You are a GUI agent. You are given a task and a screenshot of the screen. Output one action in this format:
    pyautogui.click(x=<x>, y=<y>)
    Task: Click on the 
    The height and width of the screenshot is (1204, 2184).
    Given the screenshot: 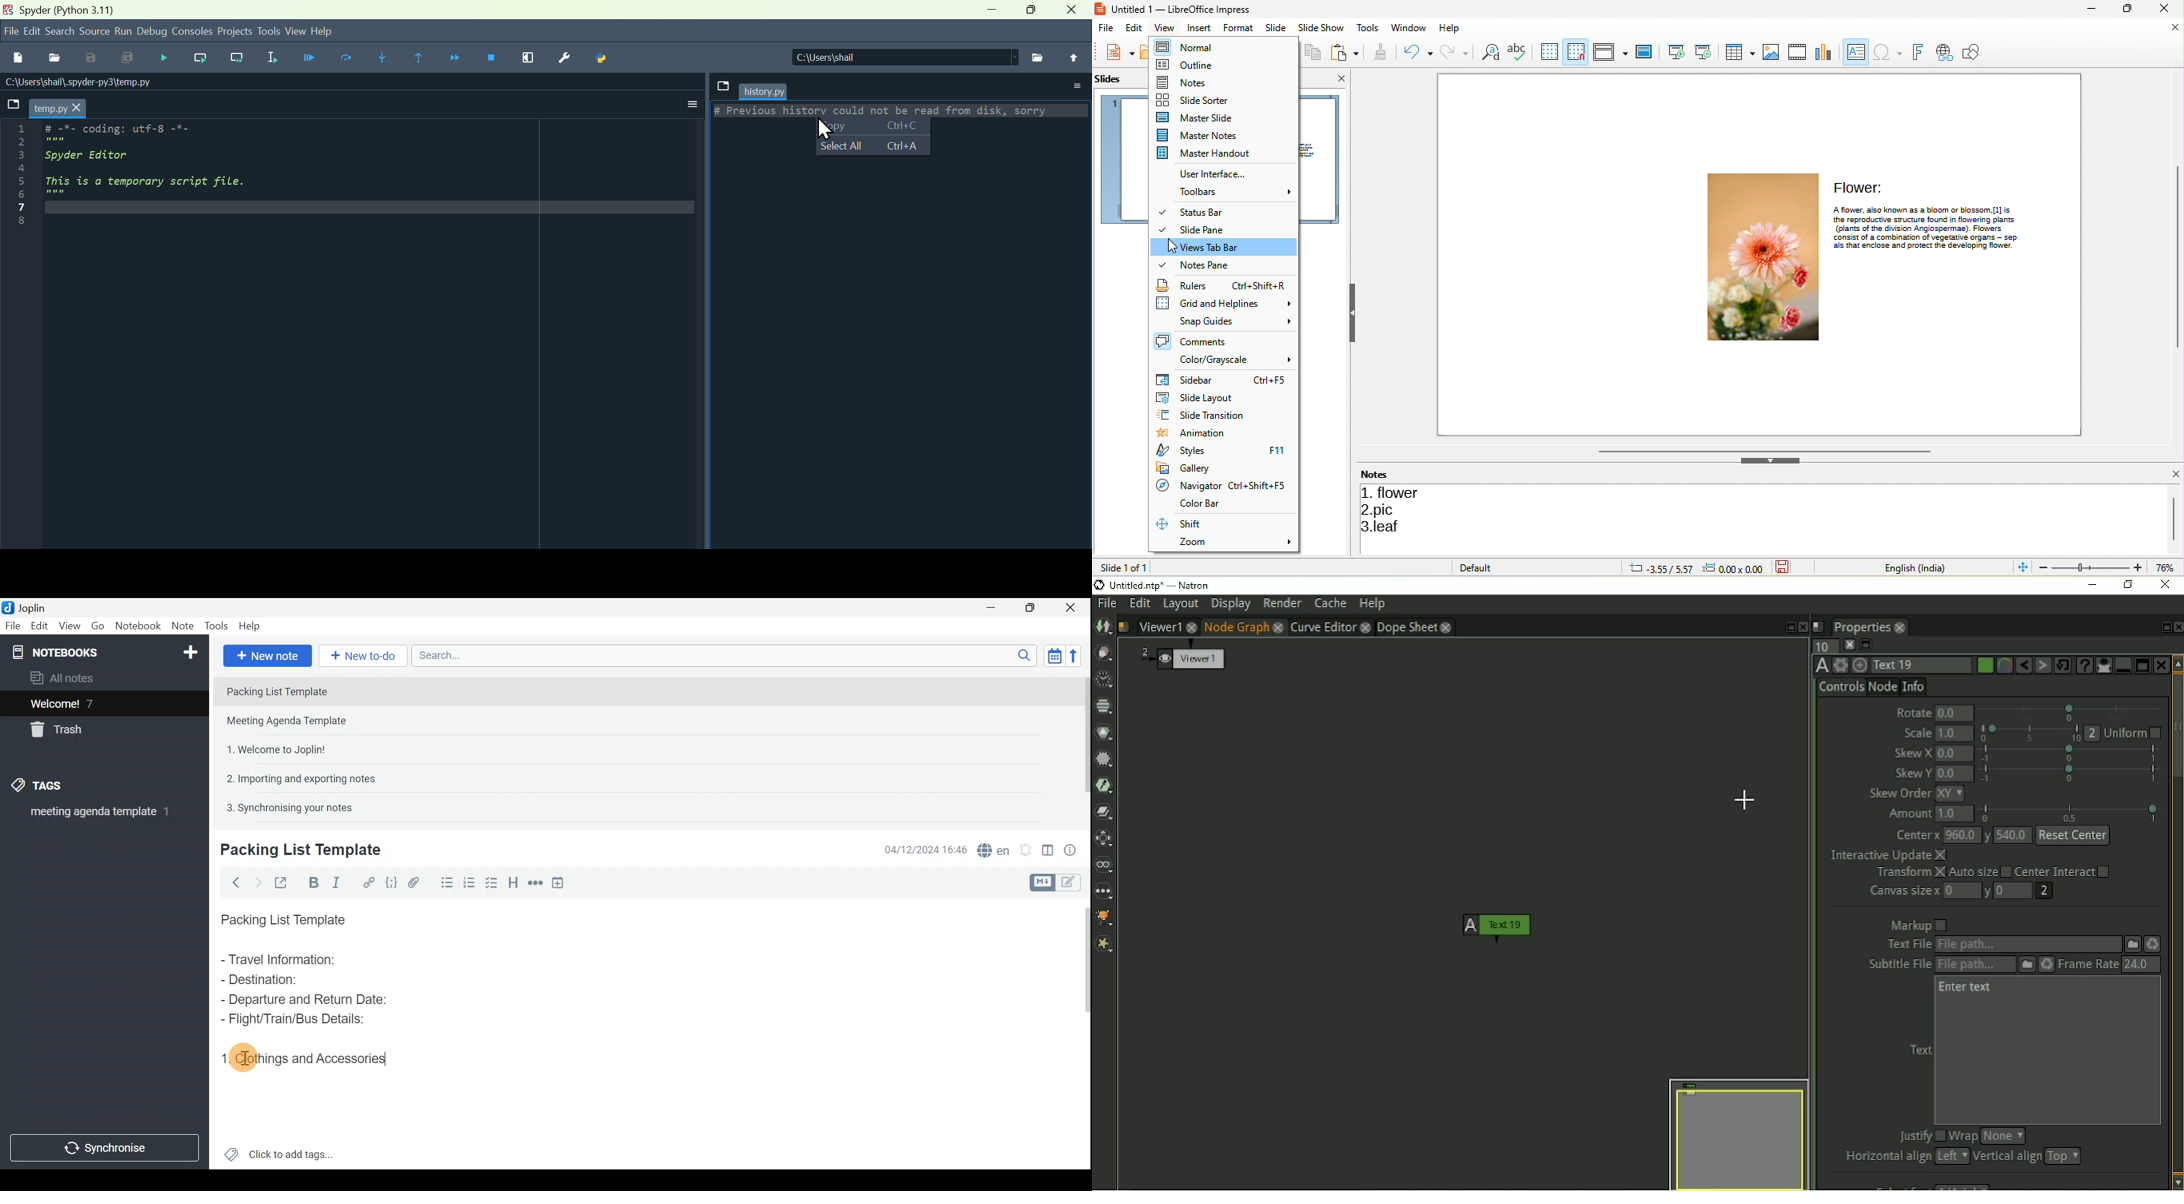 What is the action you would take?
    pyautogui.click(x=164, y=58)
    